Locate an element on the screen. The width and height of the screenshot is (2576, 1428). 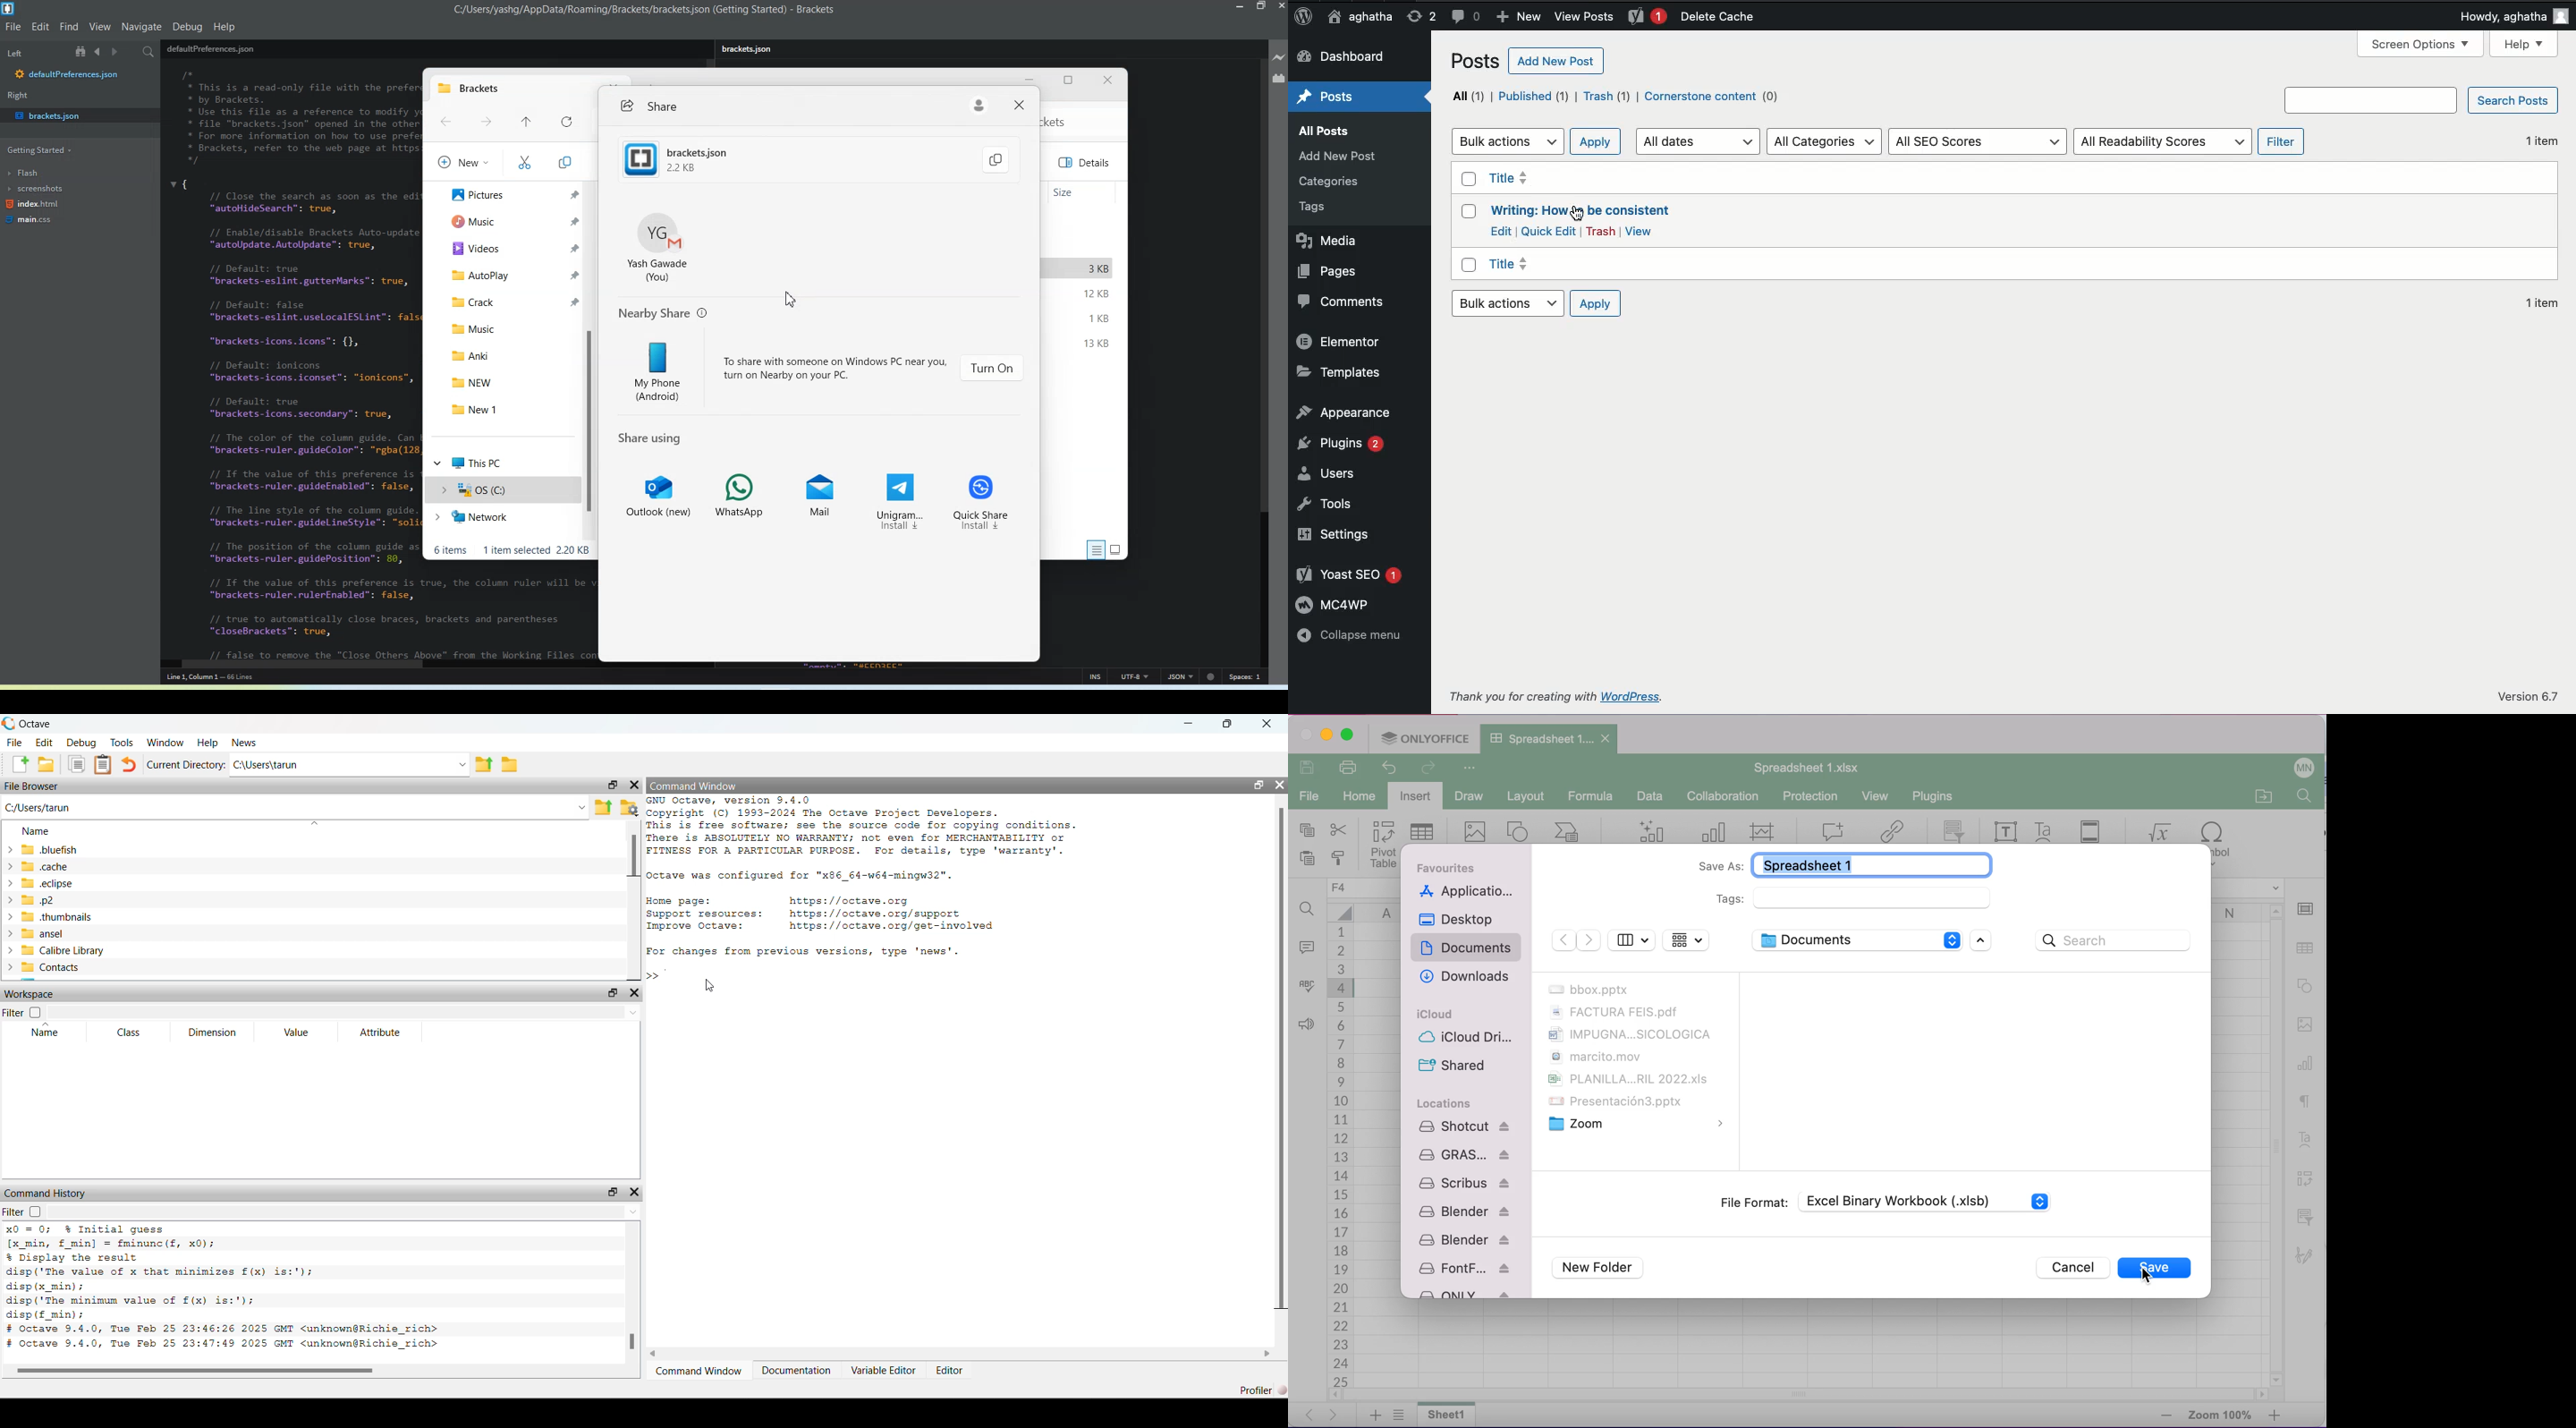
Close is located at coordinates (1280, 7).